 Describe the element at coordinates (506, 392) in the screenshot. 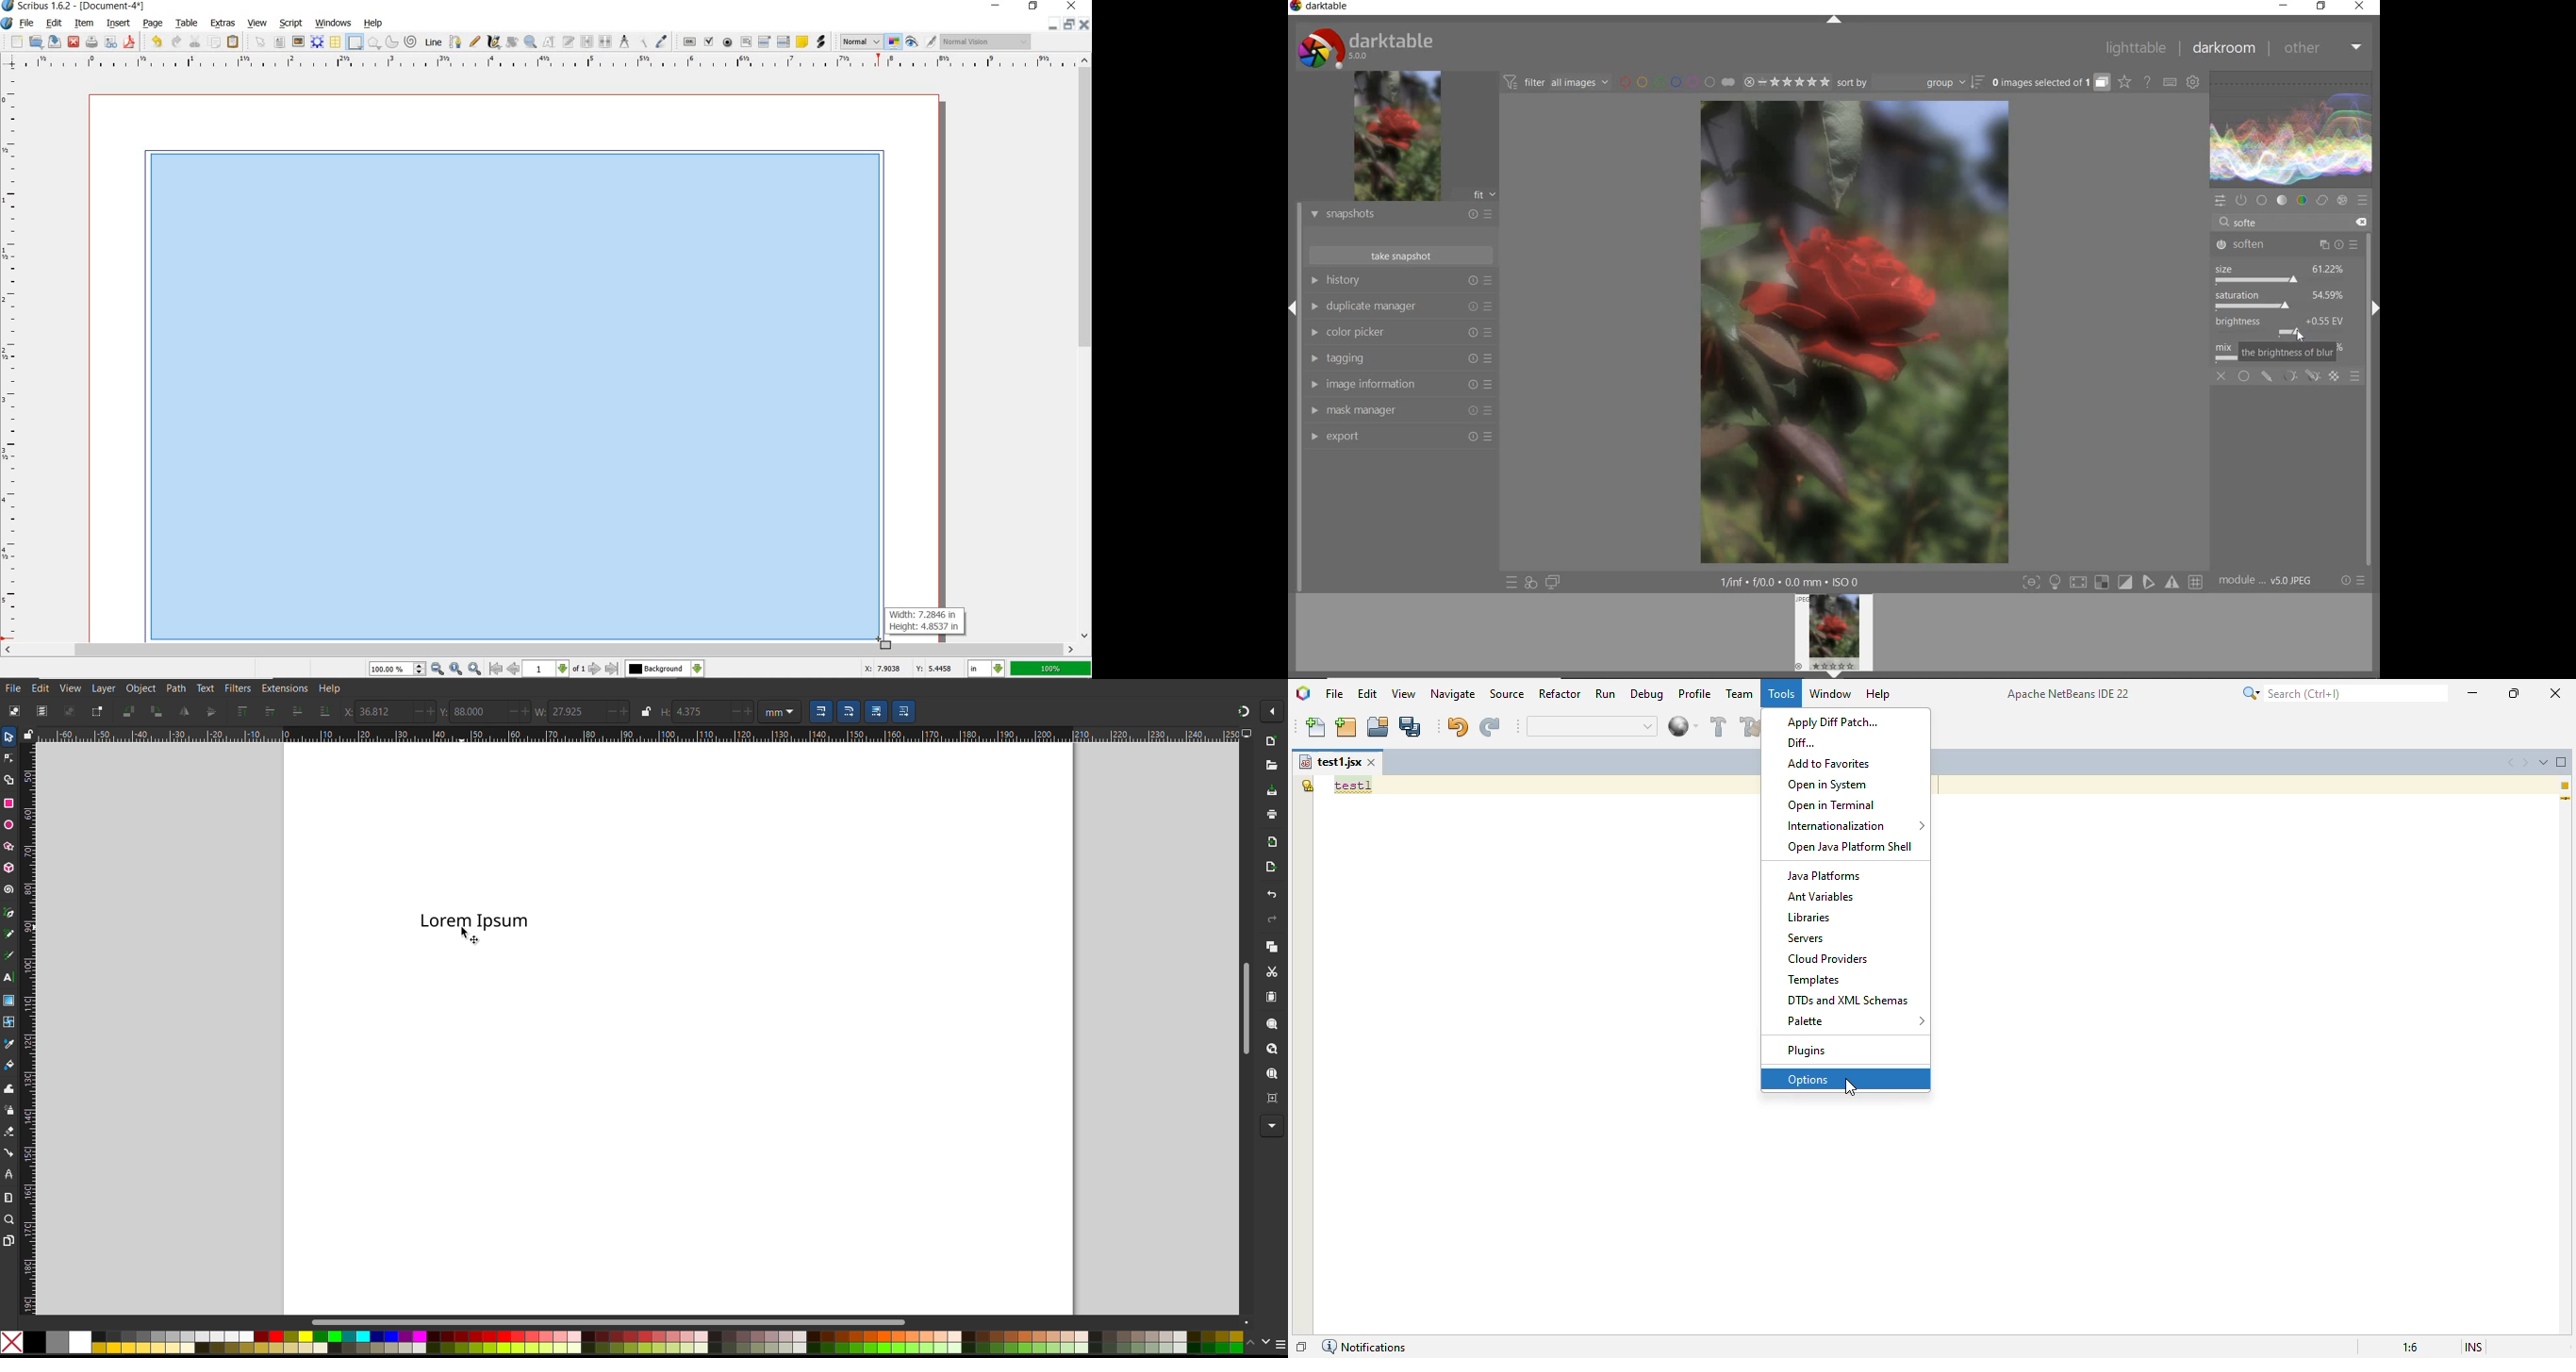

I see `drawing rectangle` at that location.